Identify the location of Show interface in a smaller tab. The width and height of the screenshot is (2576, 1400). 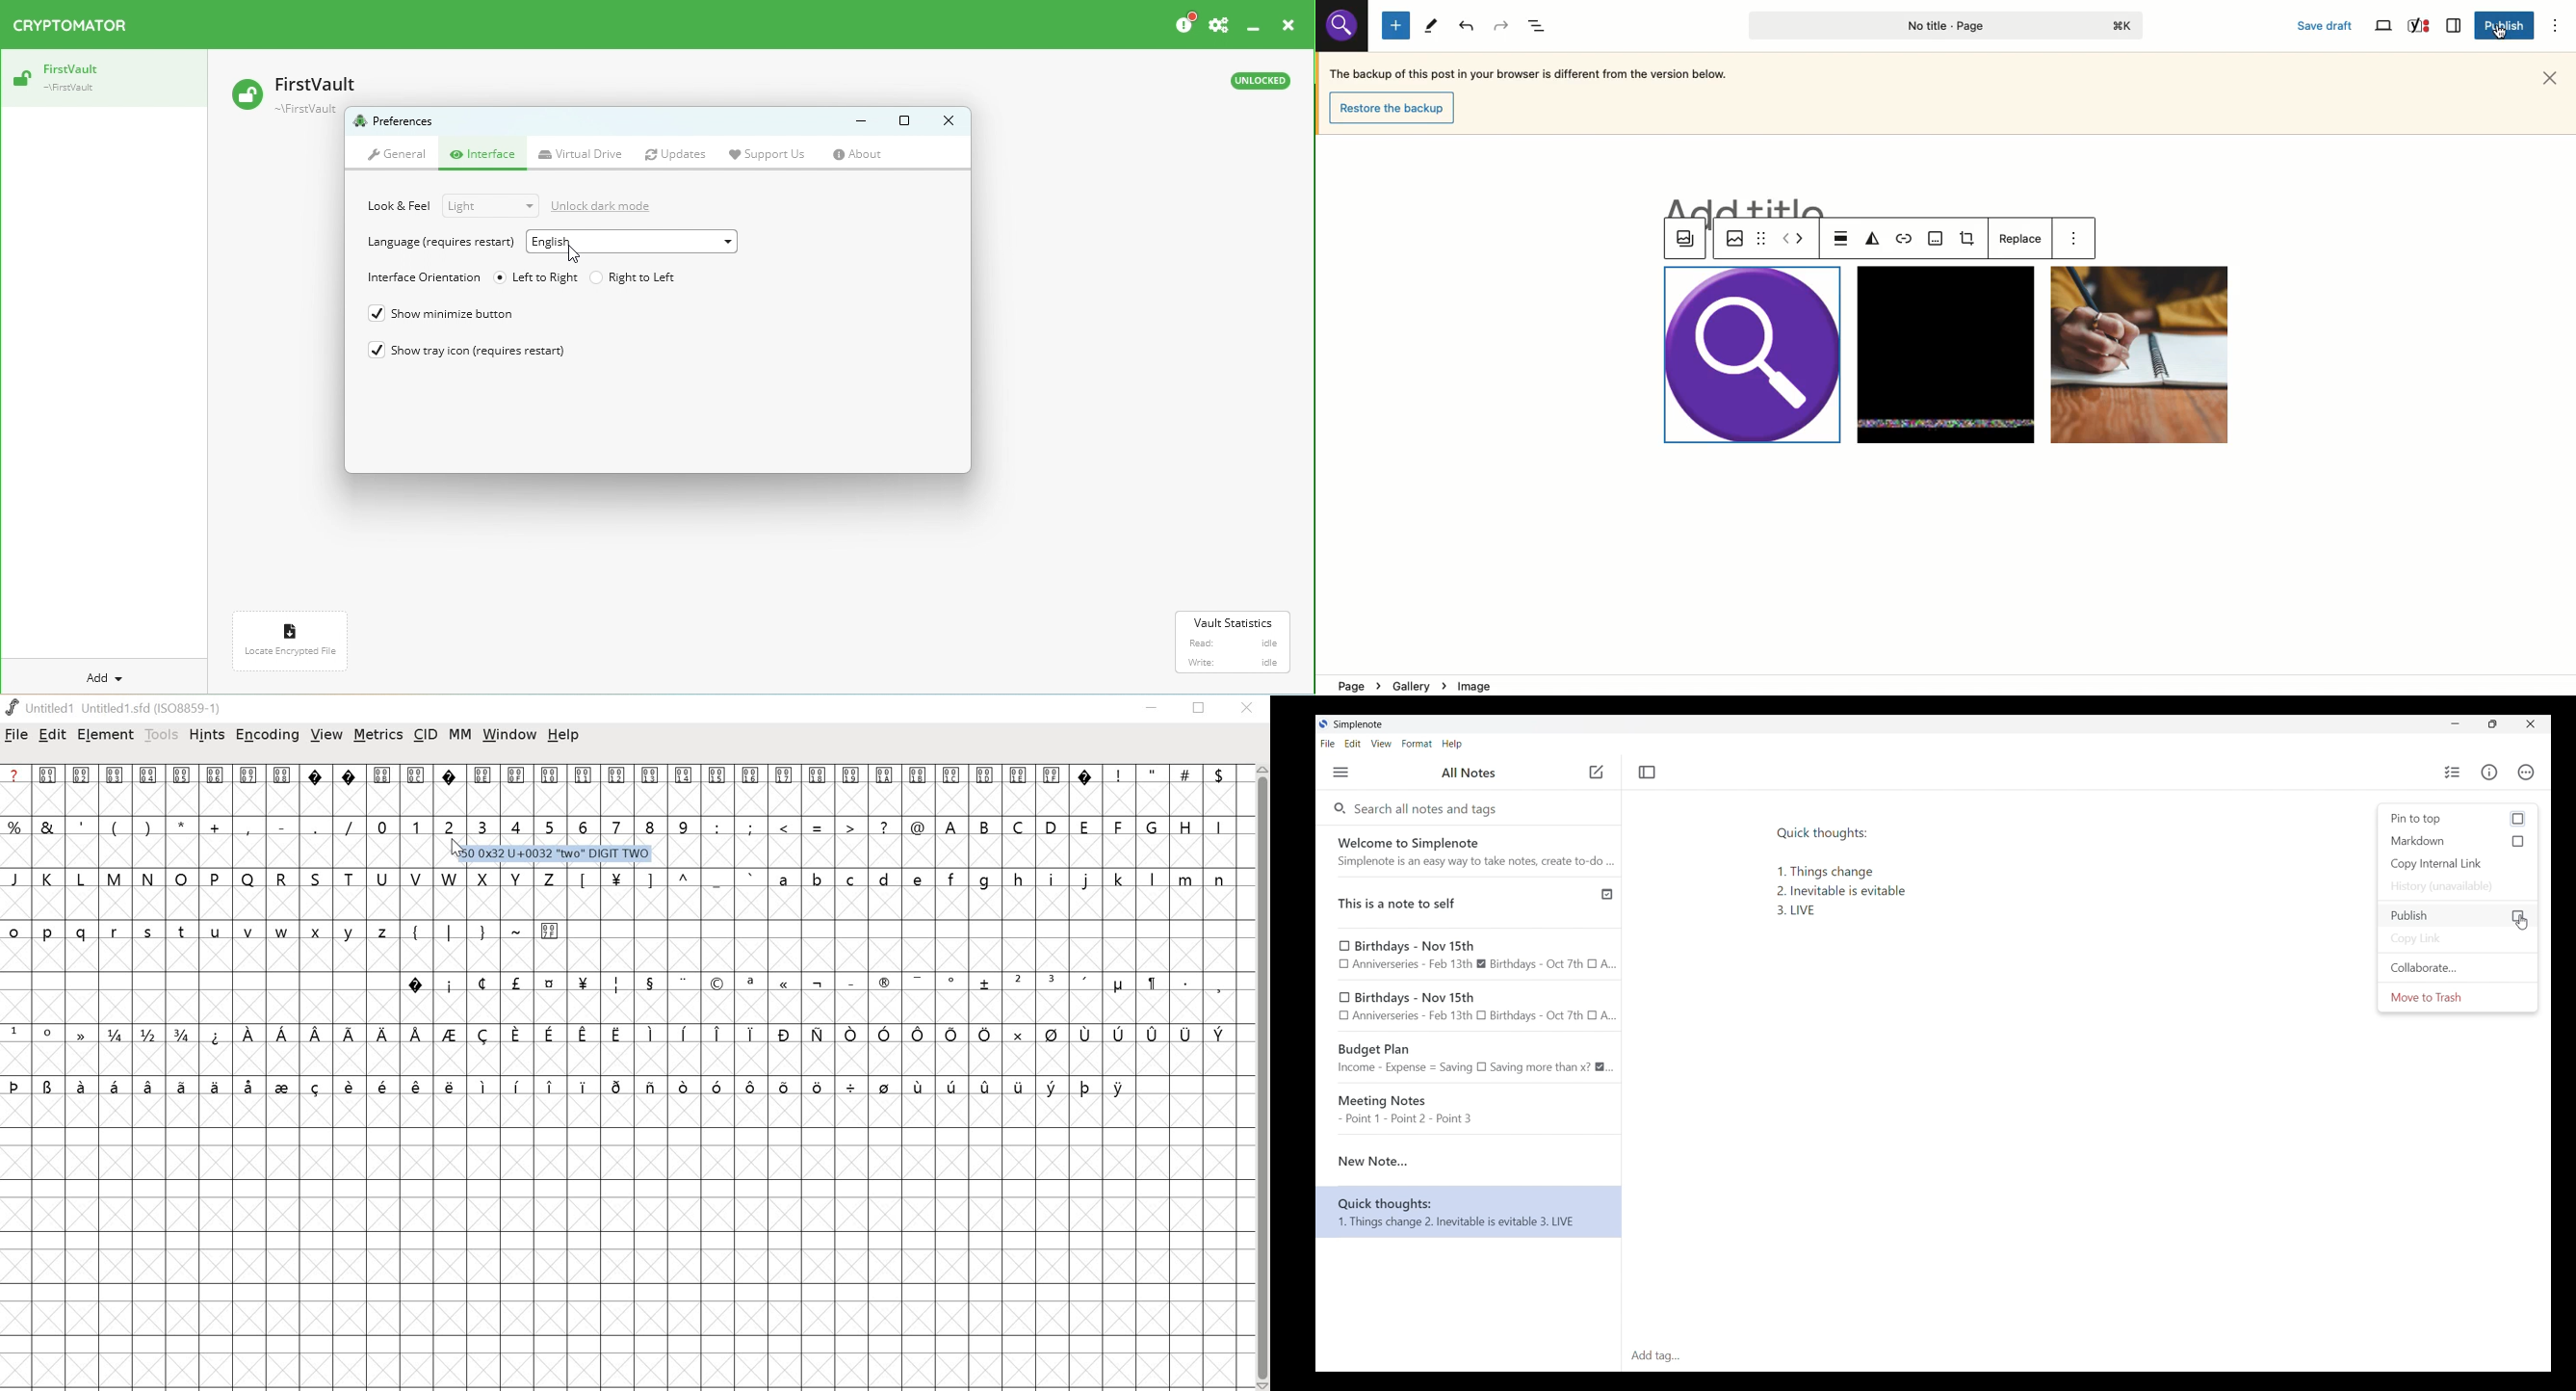
(2494, 724).